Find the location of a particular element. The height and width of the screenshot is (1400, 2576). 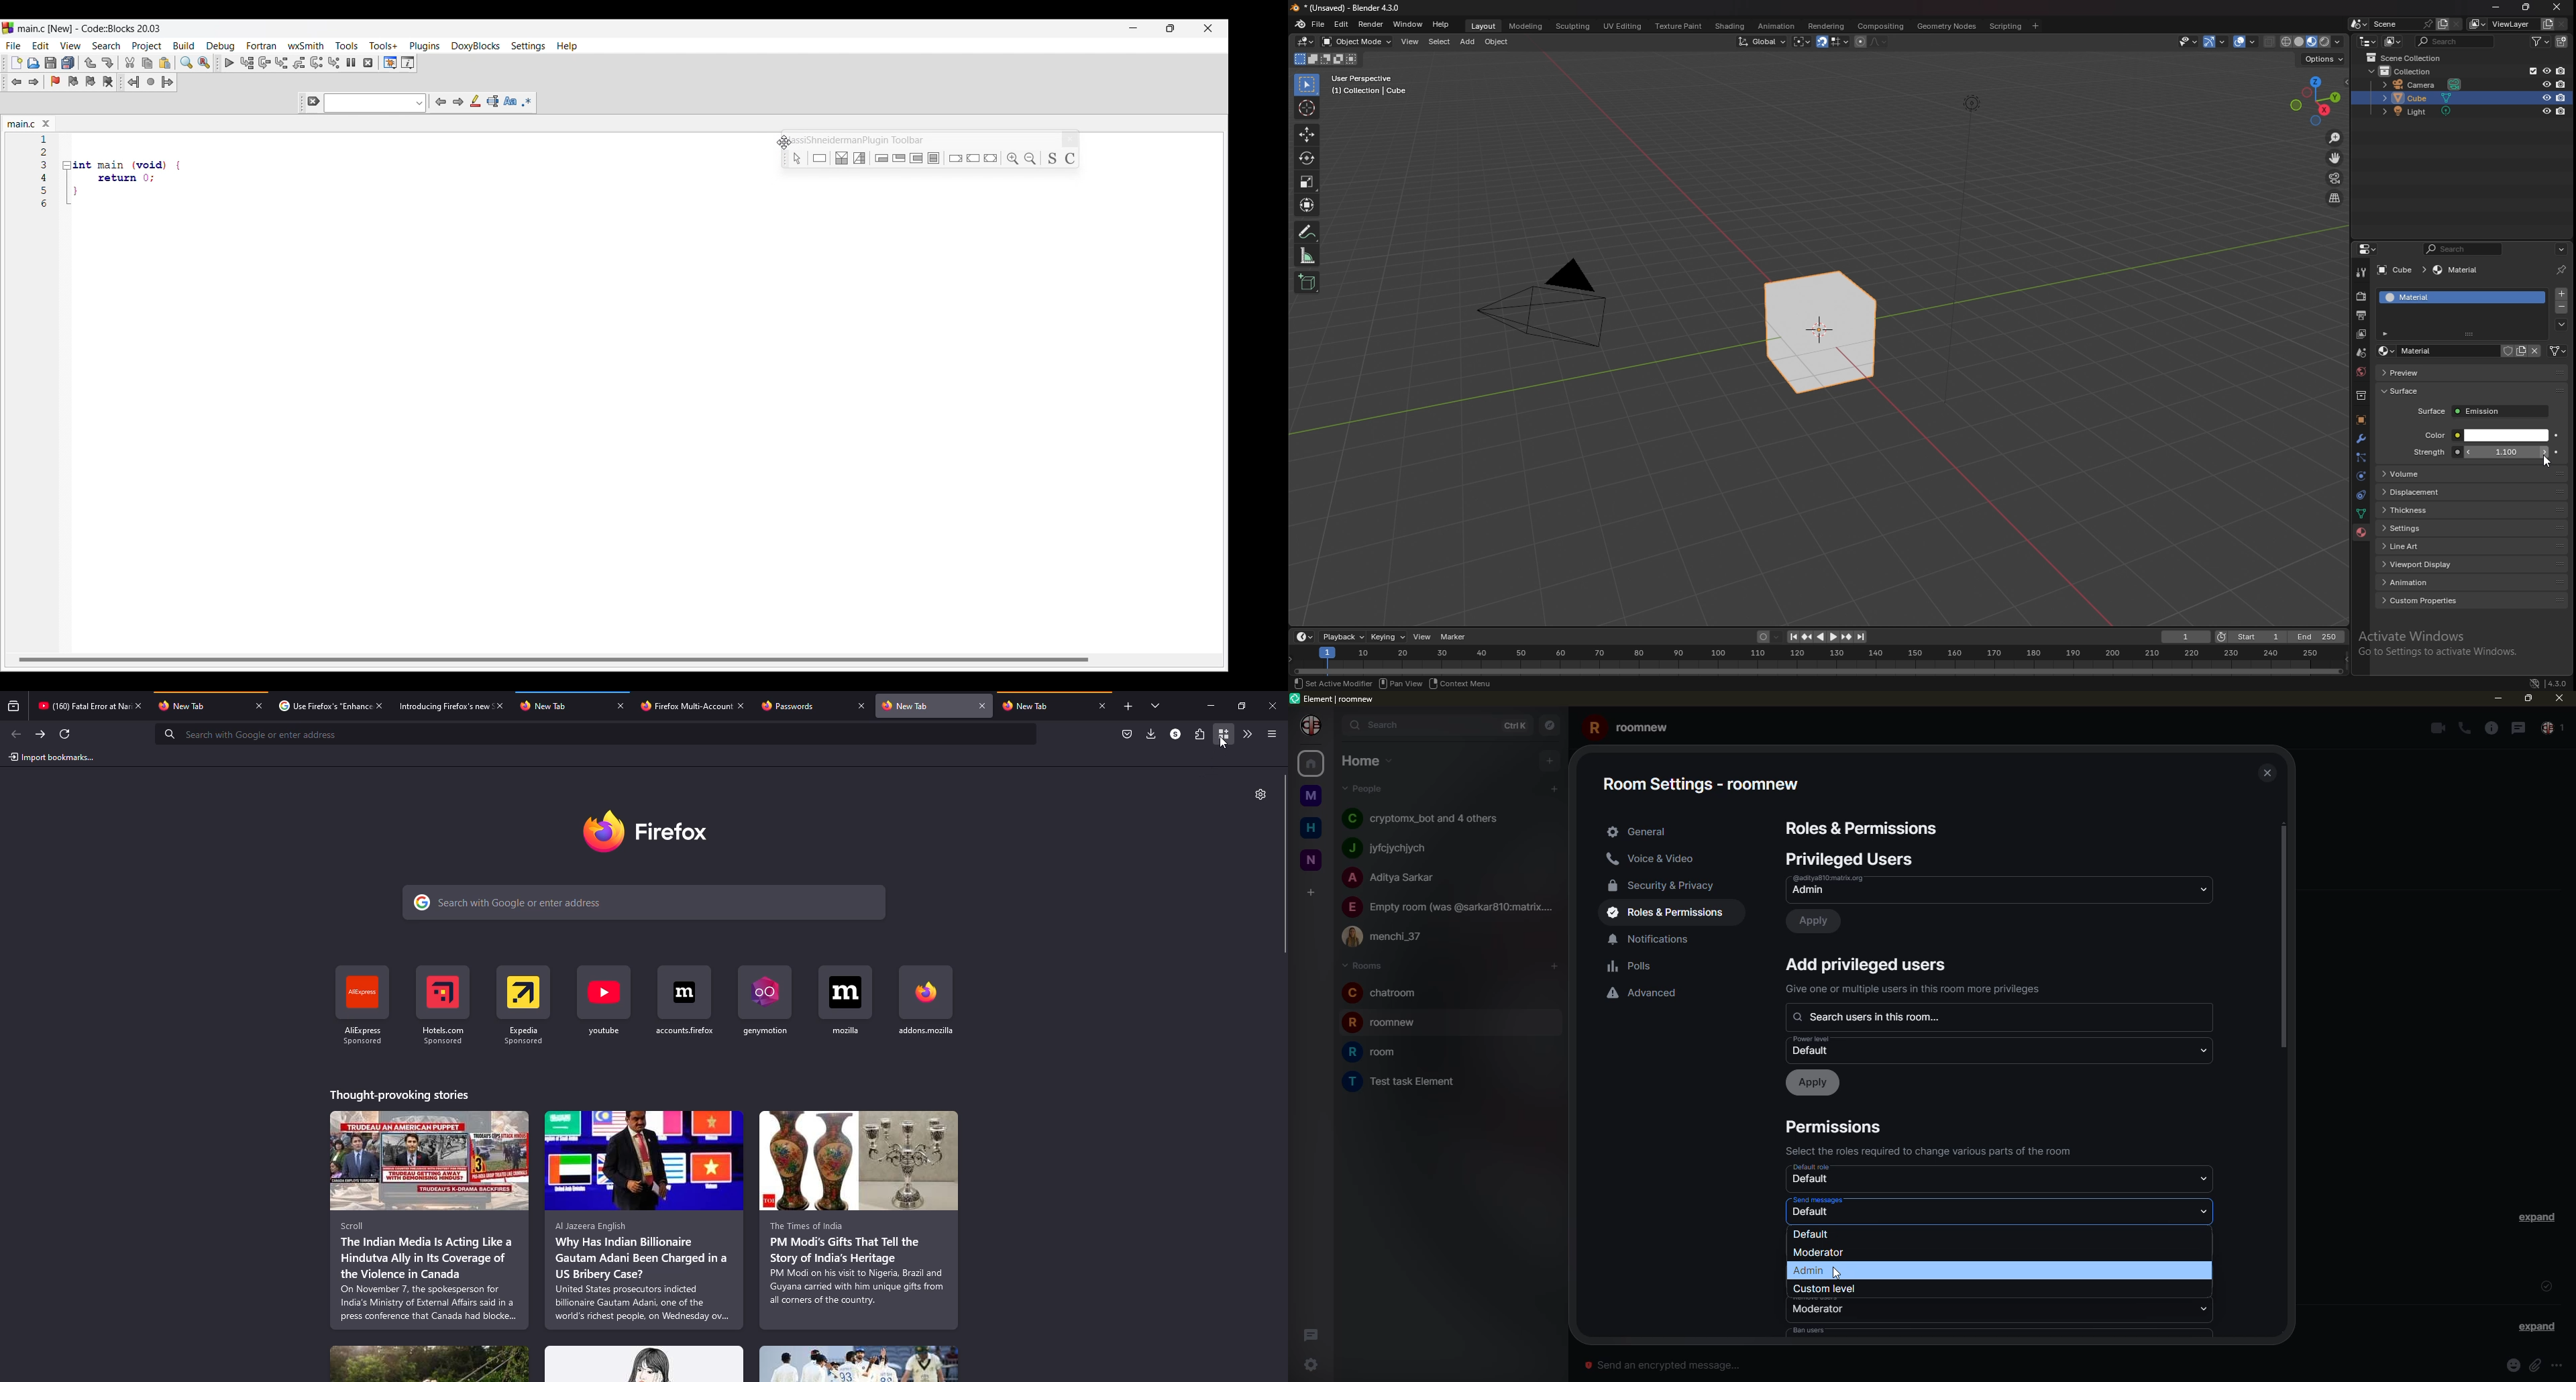

zoom is located at coordinates (2335, 139).